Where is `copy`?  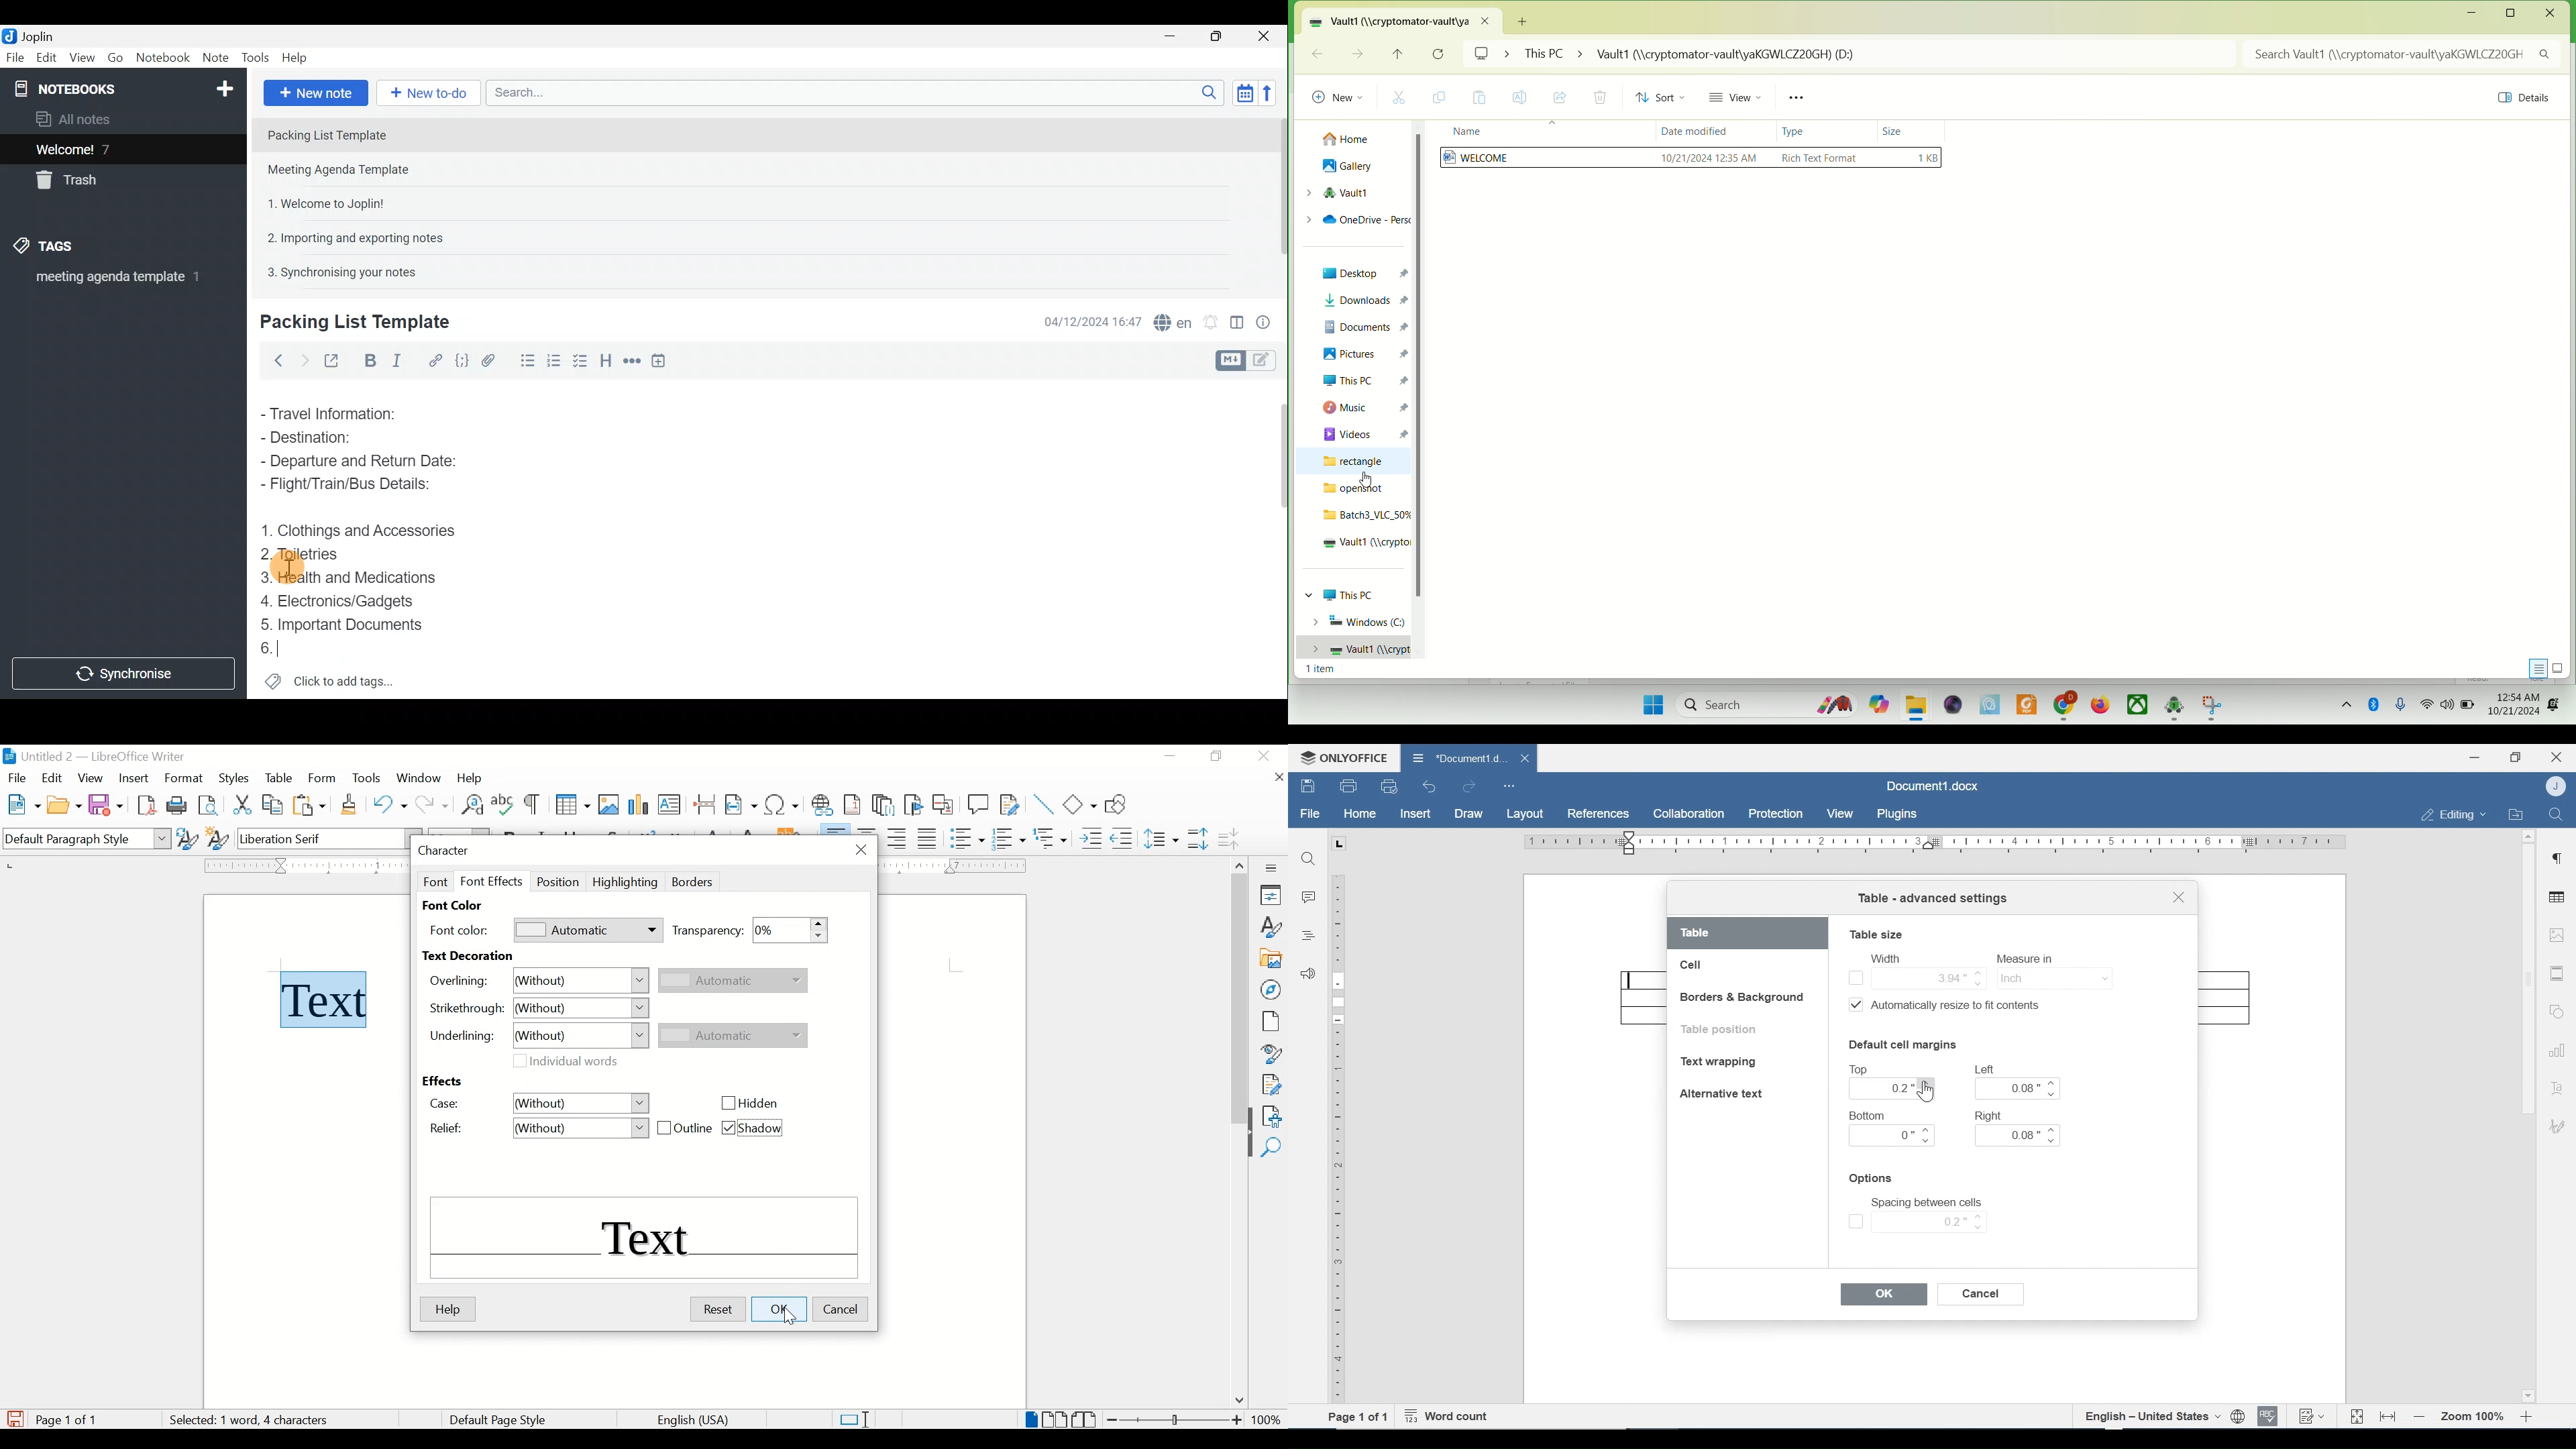 copy is located at coordinates (274, 805).